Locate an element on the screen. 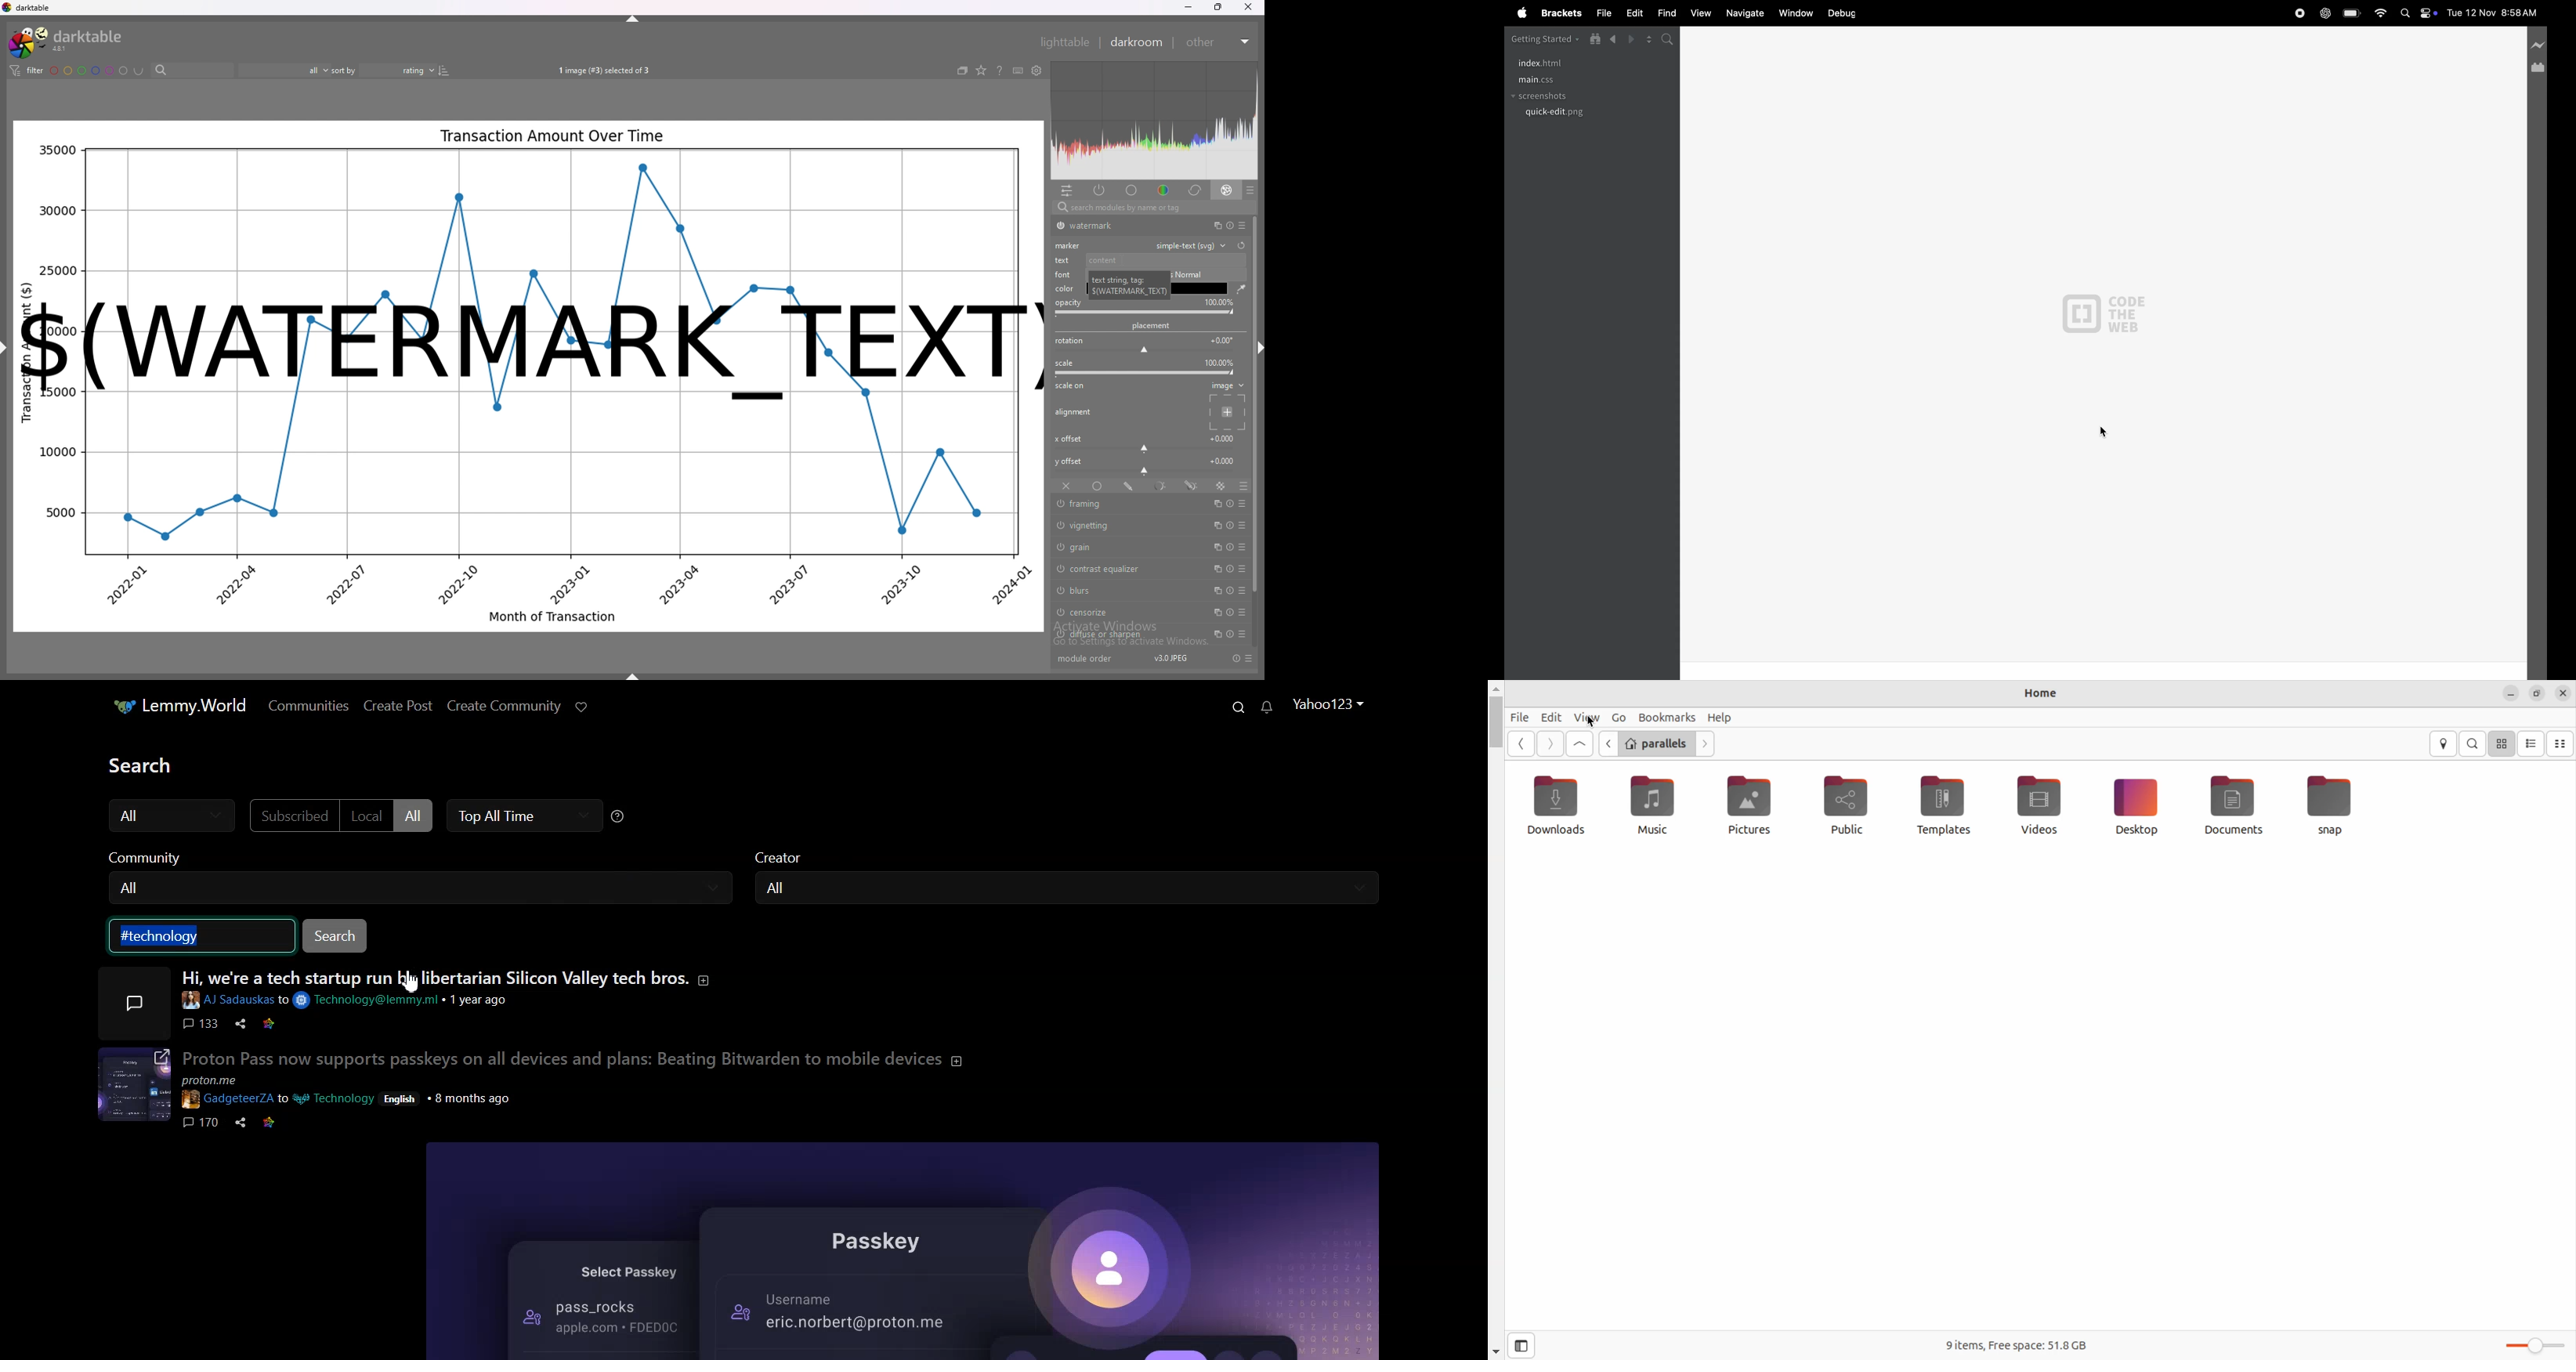 The height and width of the screenshot is (1372, 2576). presets is located at coordinates (1244, 503).